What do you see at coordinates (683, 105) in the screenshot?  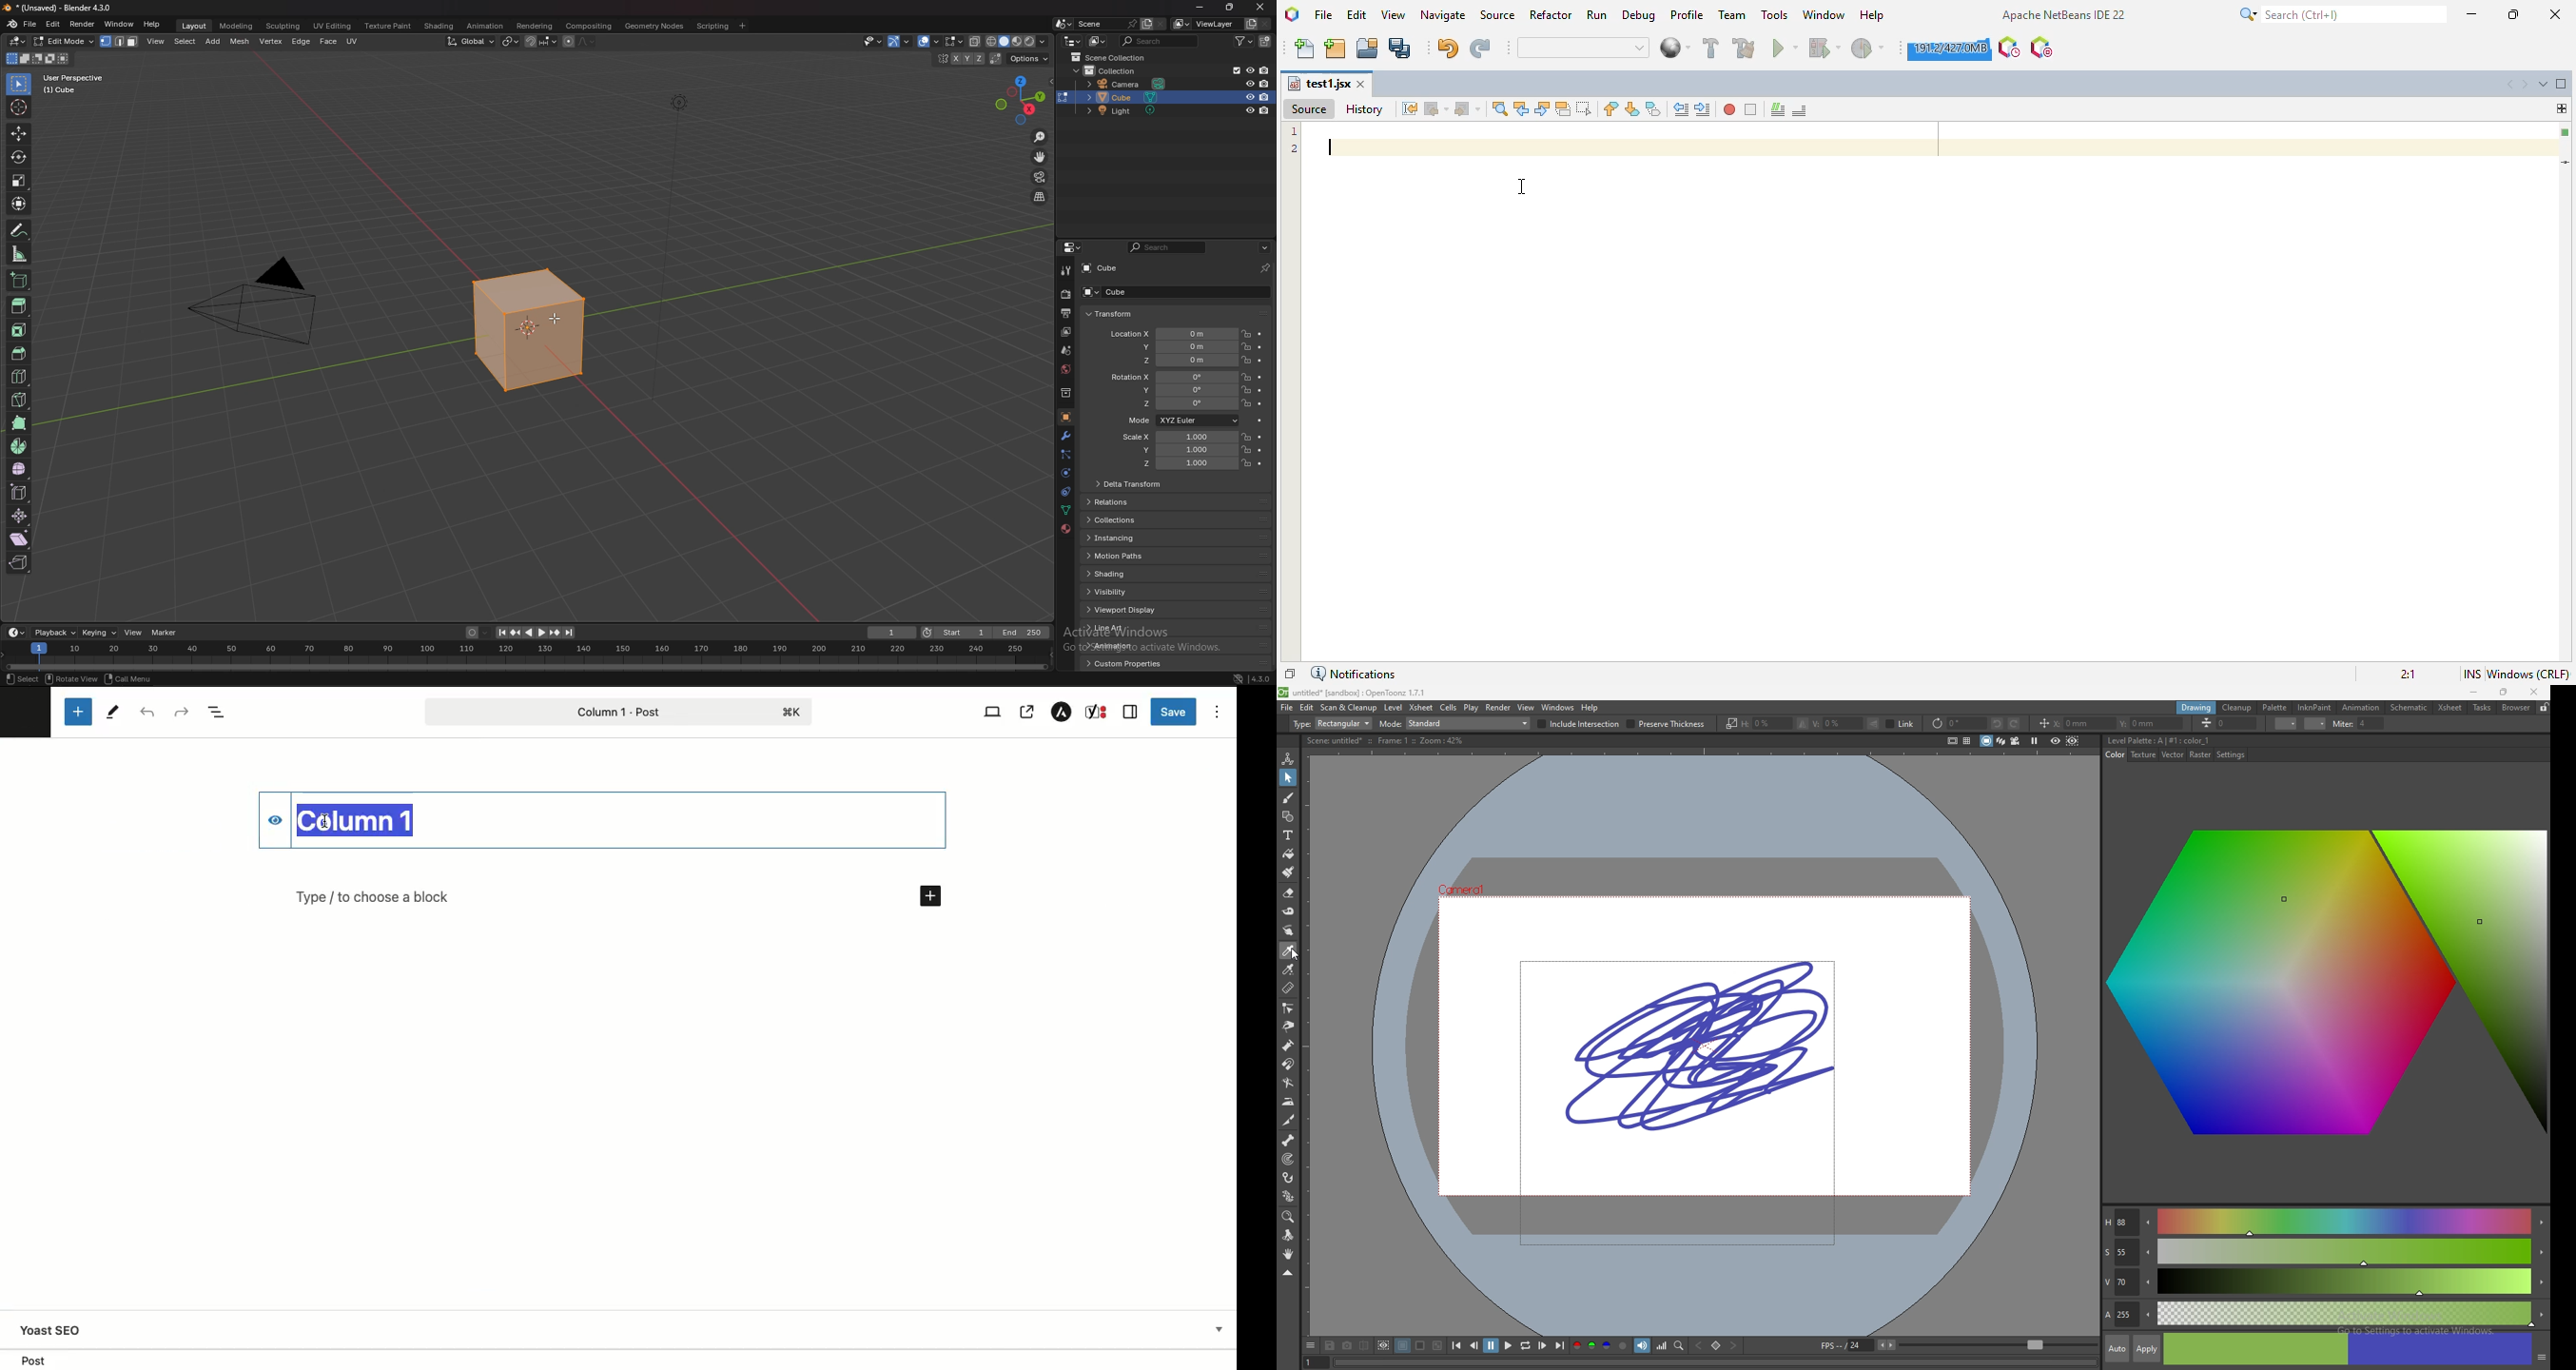 I see `lighting` at bounding box center [683, 105].